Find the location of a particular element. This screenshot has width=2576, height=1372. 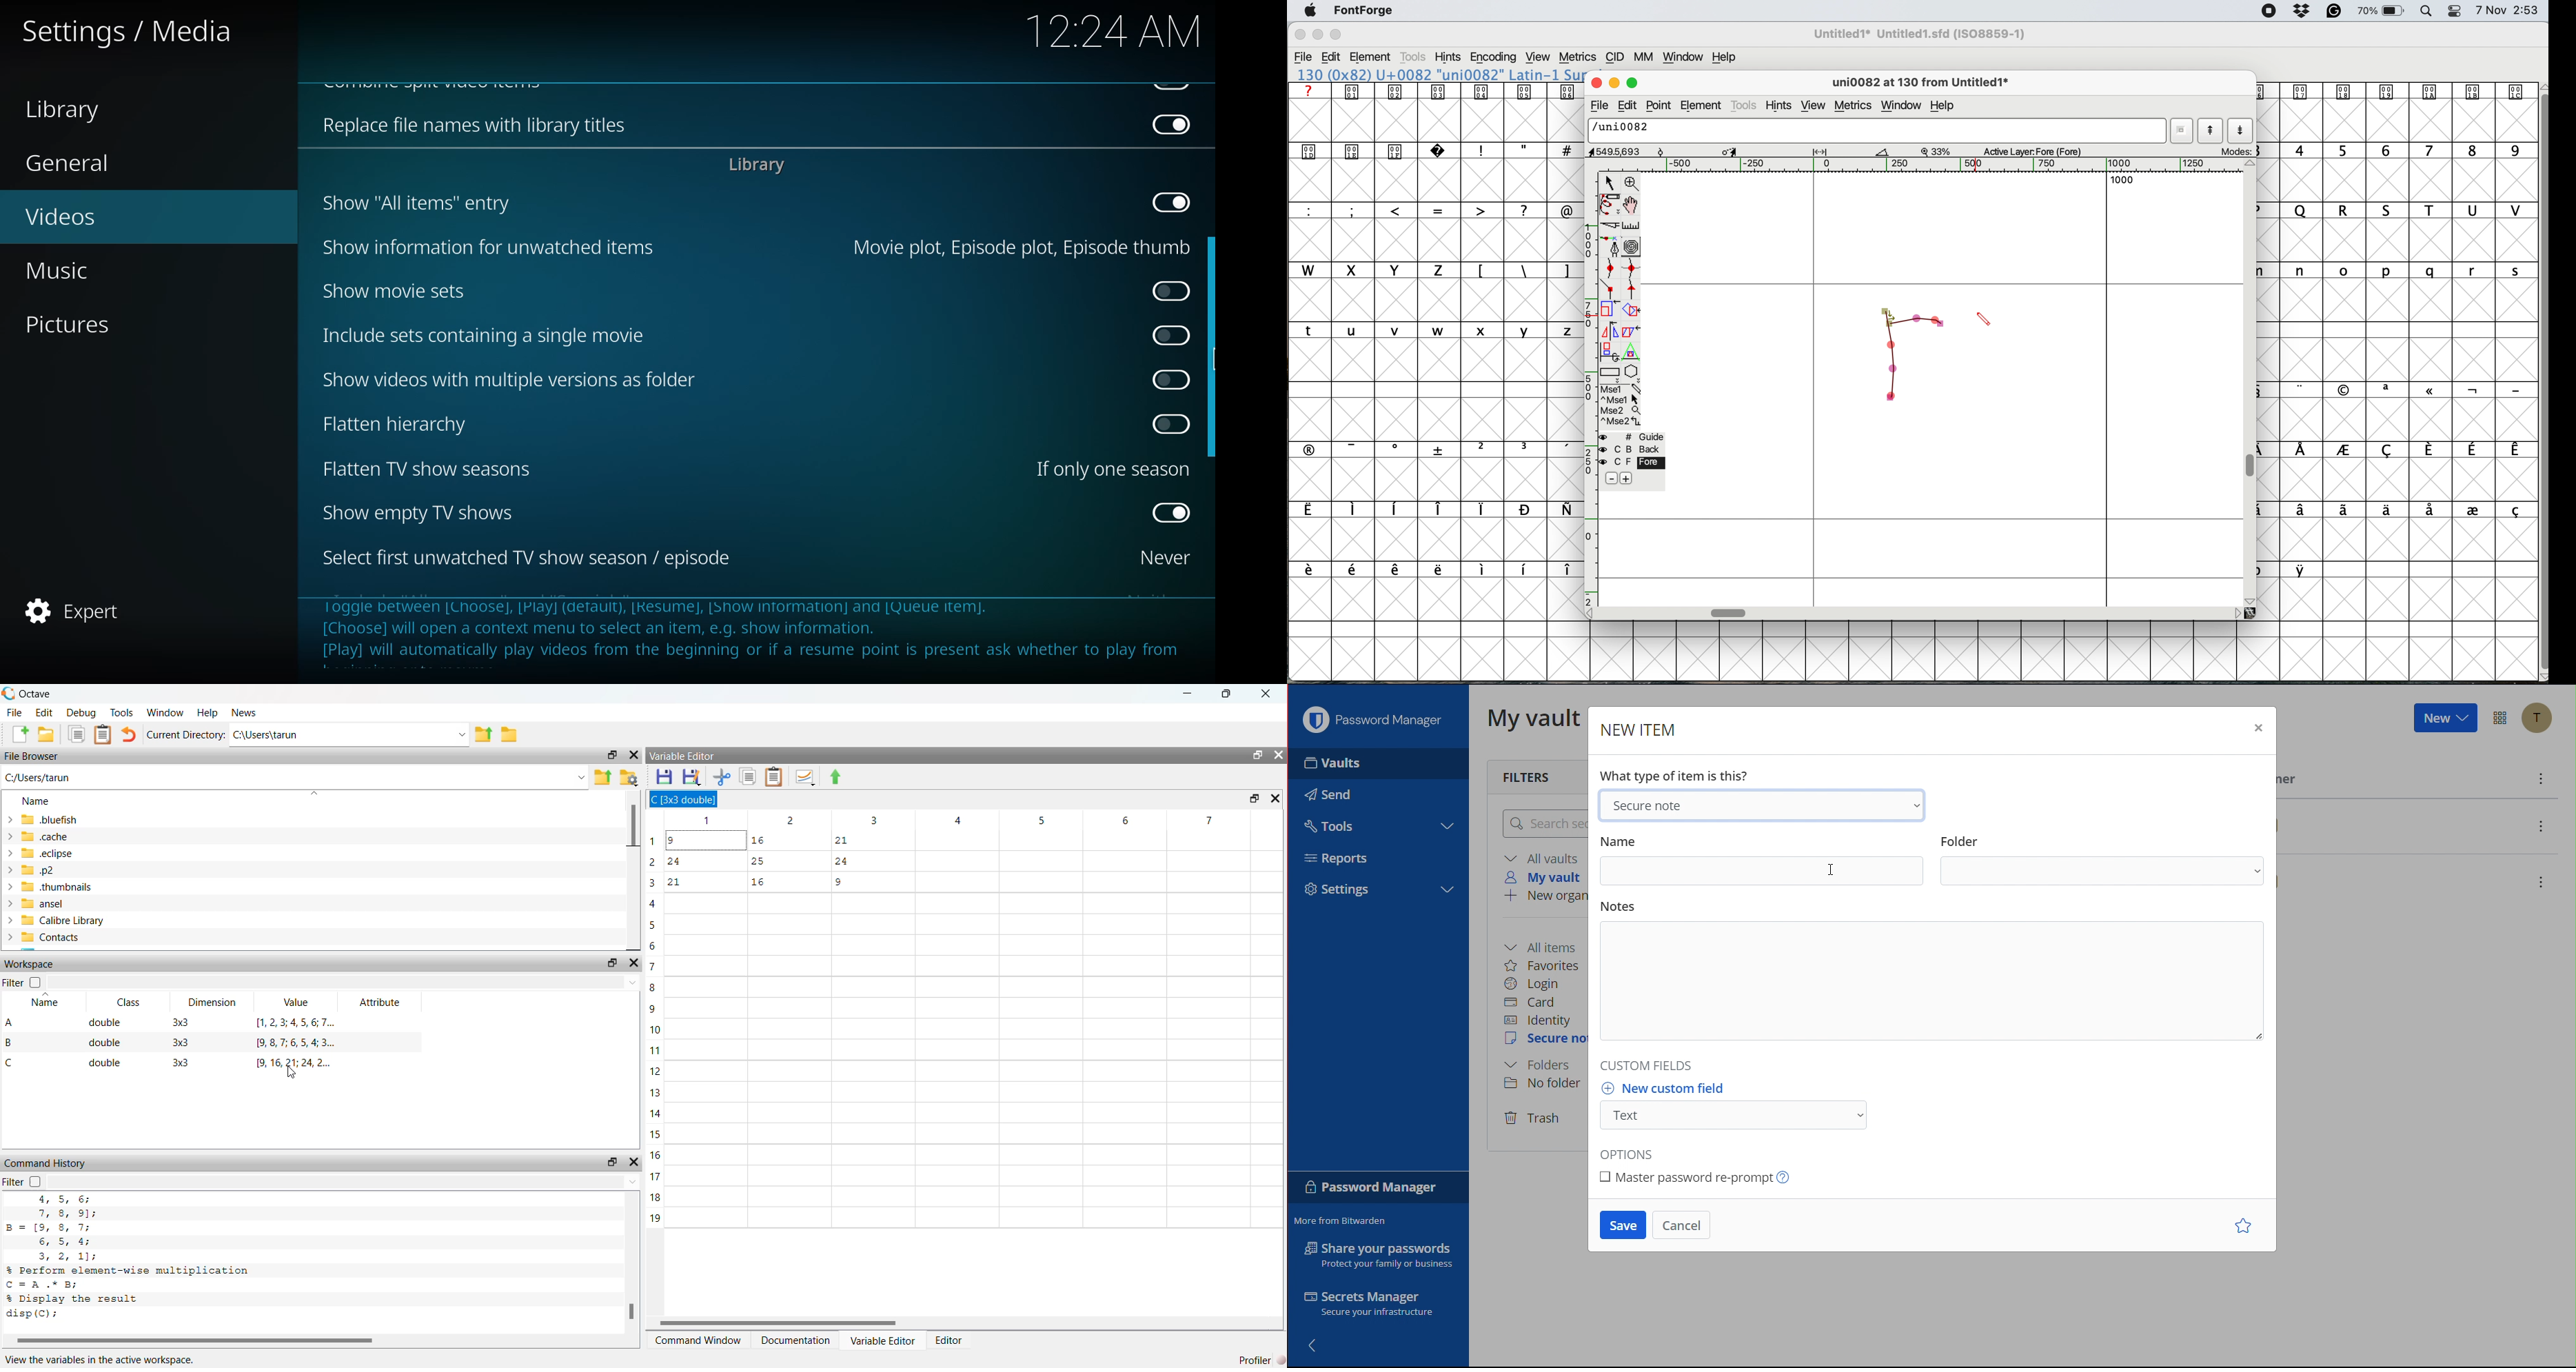

remove is located at coordinates (1609, 479).